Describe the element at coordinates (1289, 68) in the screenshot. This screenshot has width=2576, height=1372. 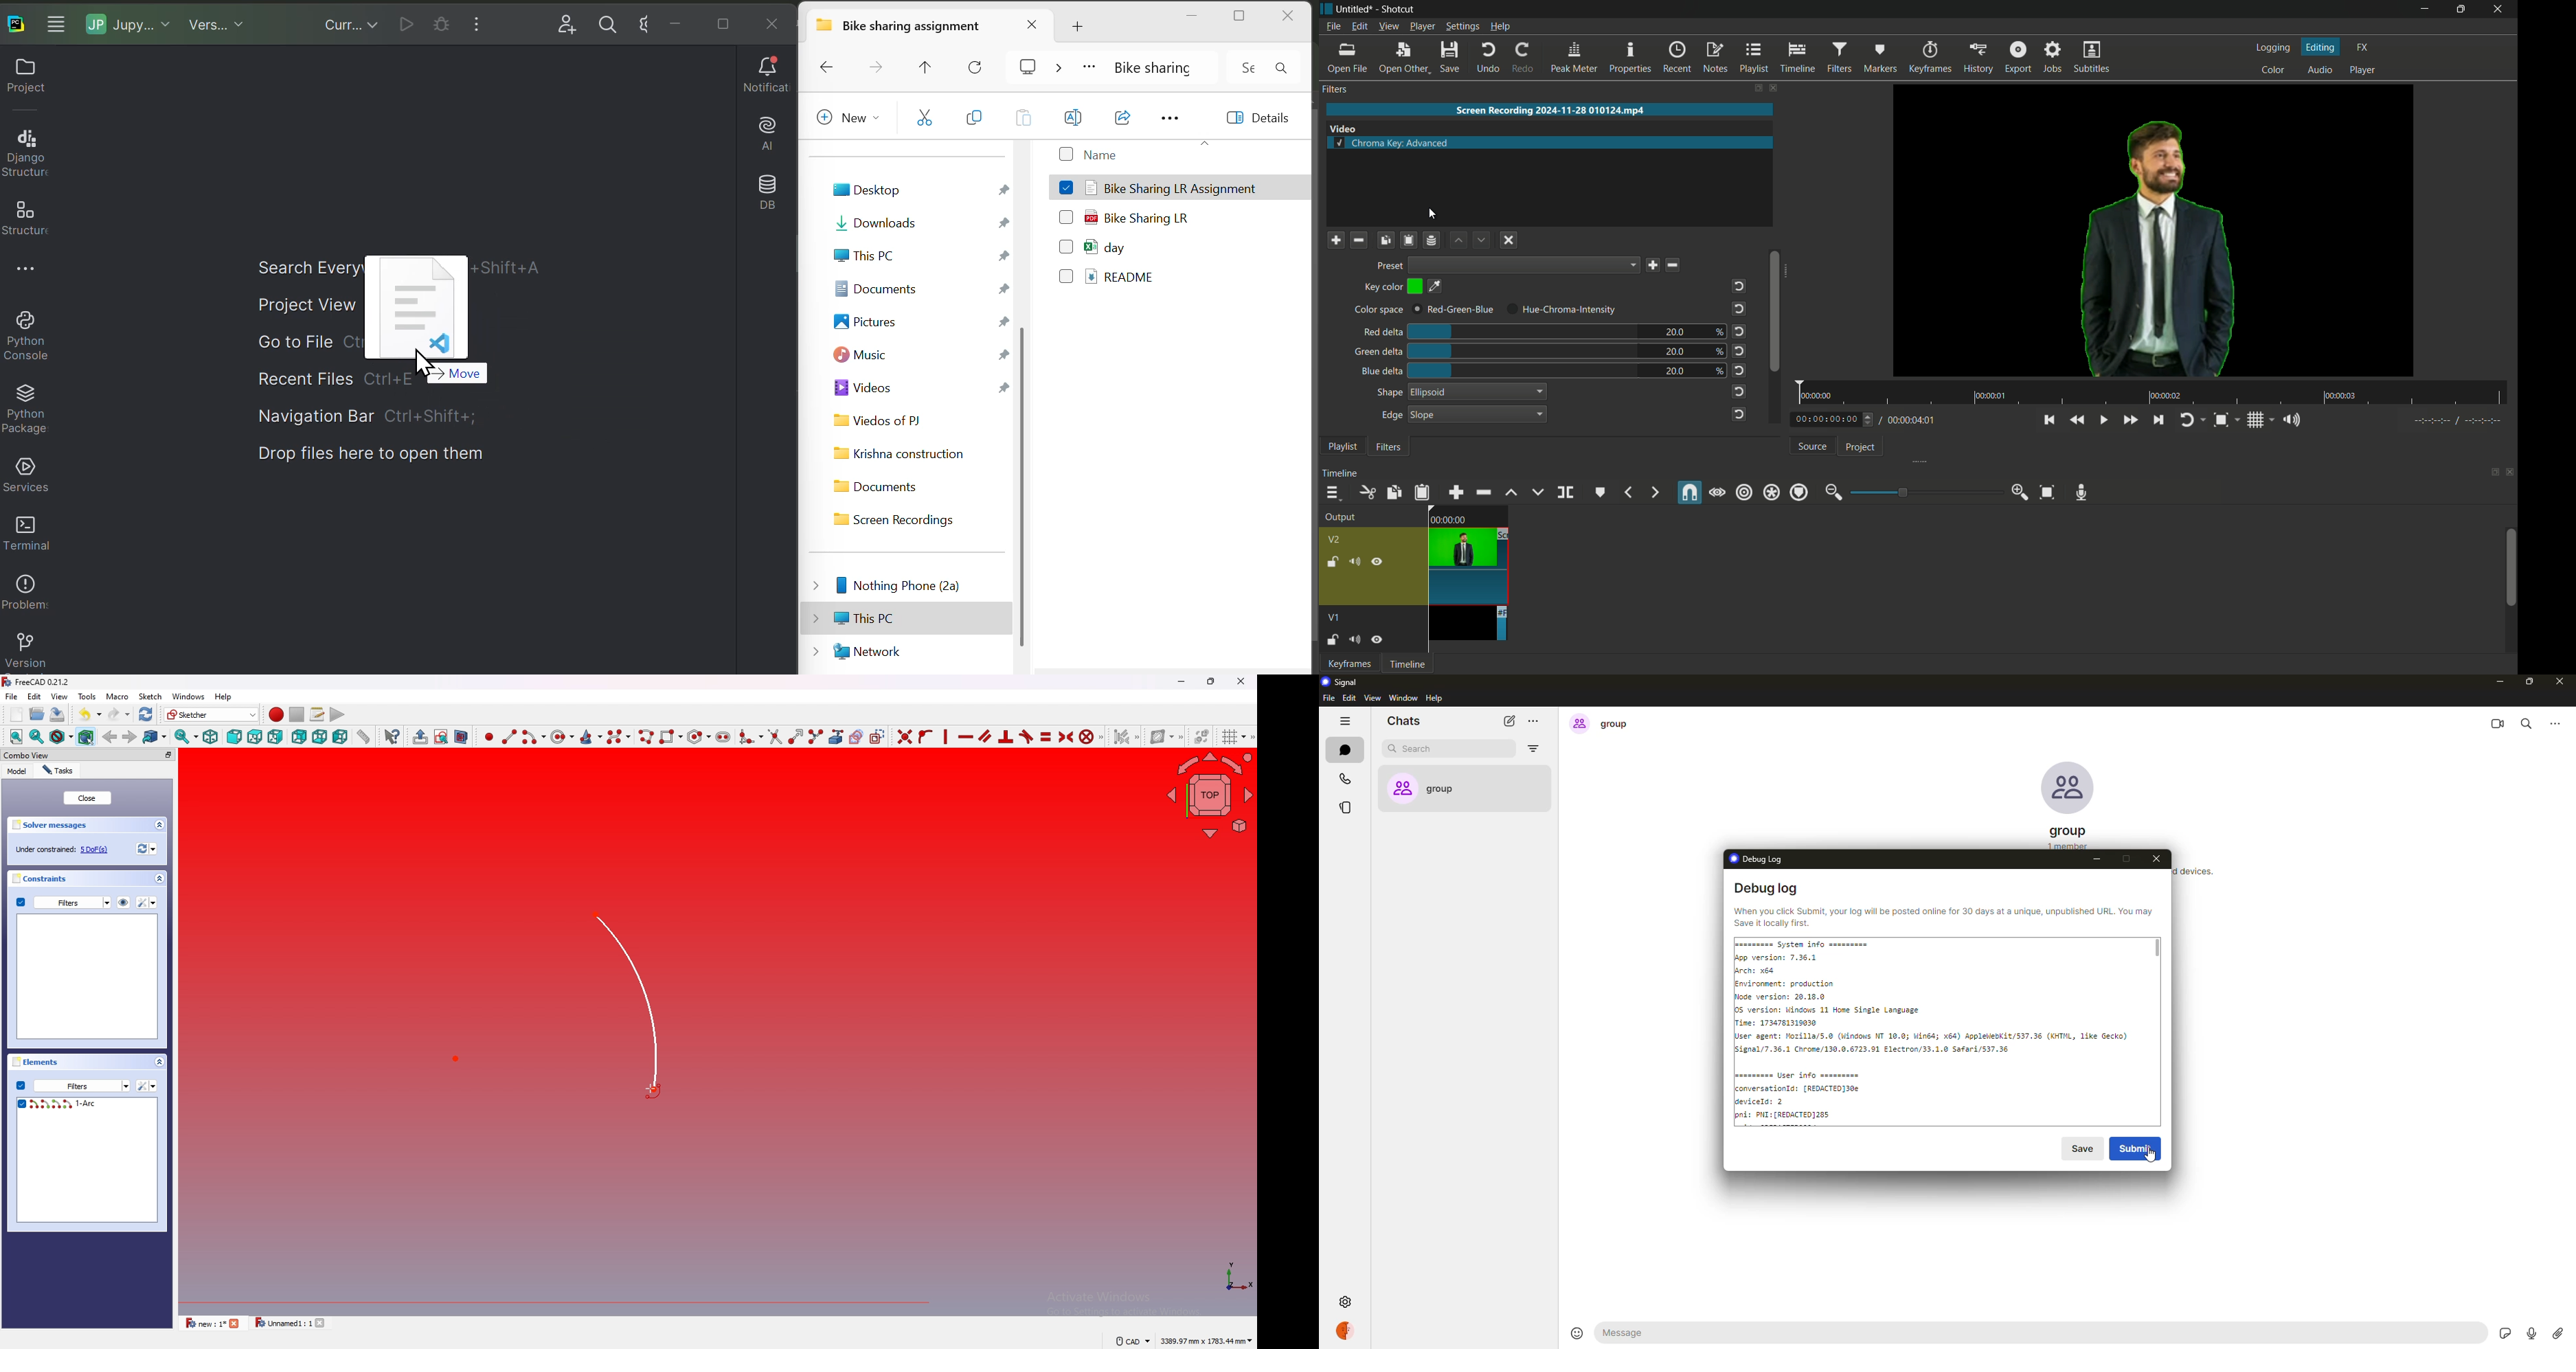
I see `search` at that location.